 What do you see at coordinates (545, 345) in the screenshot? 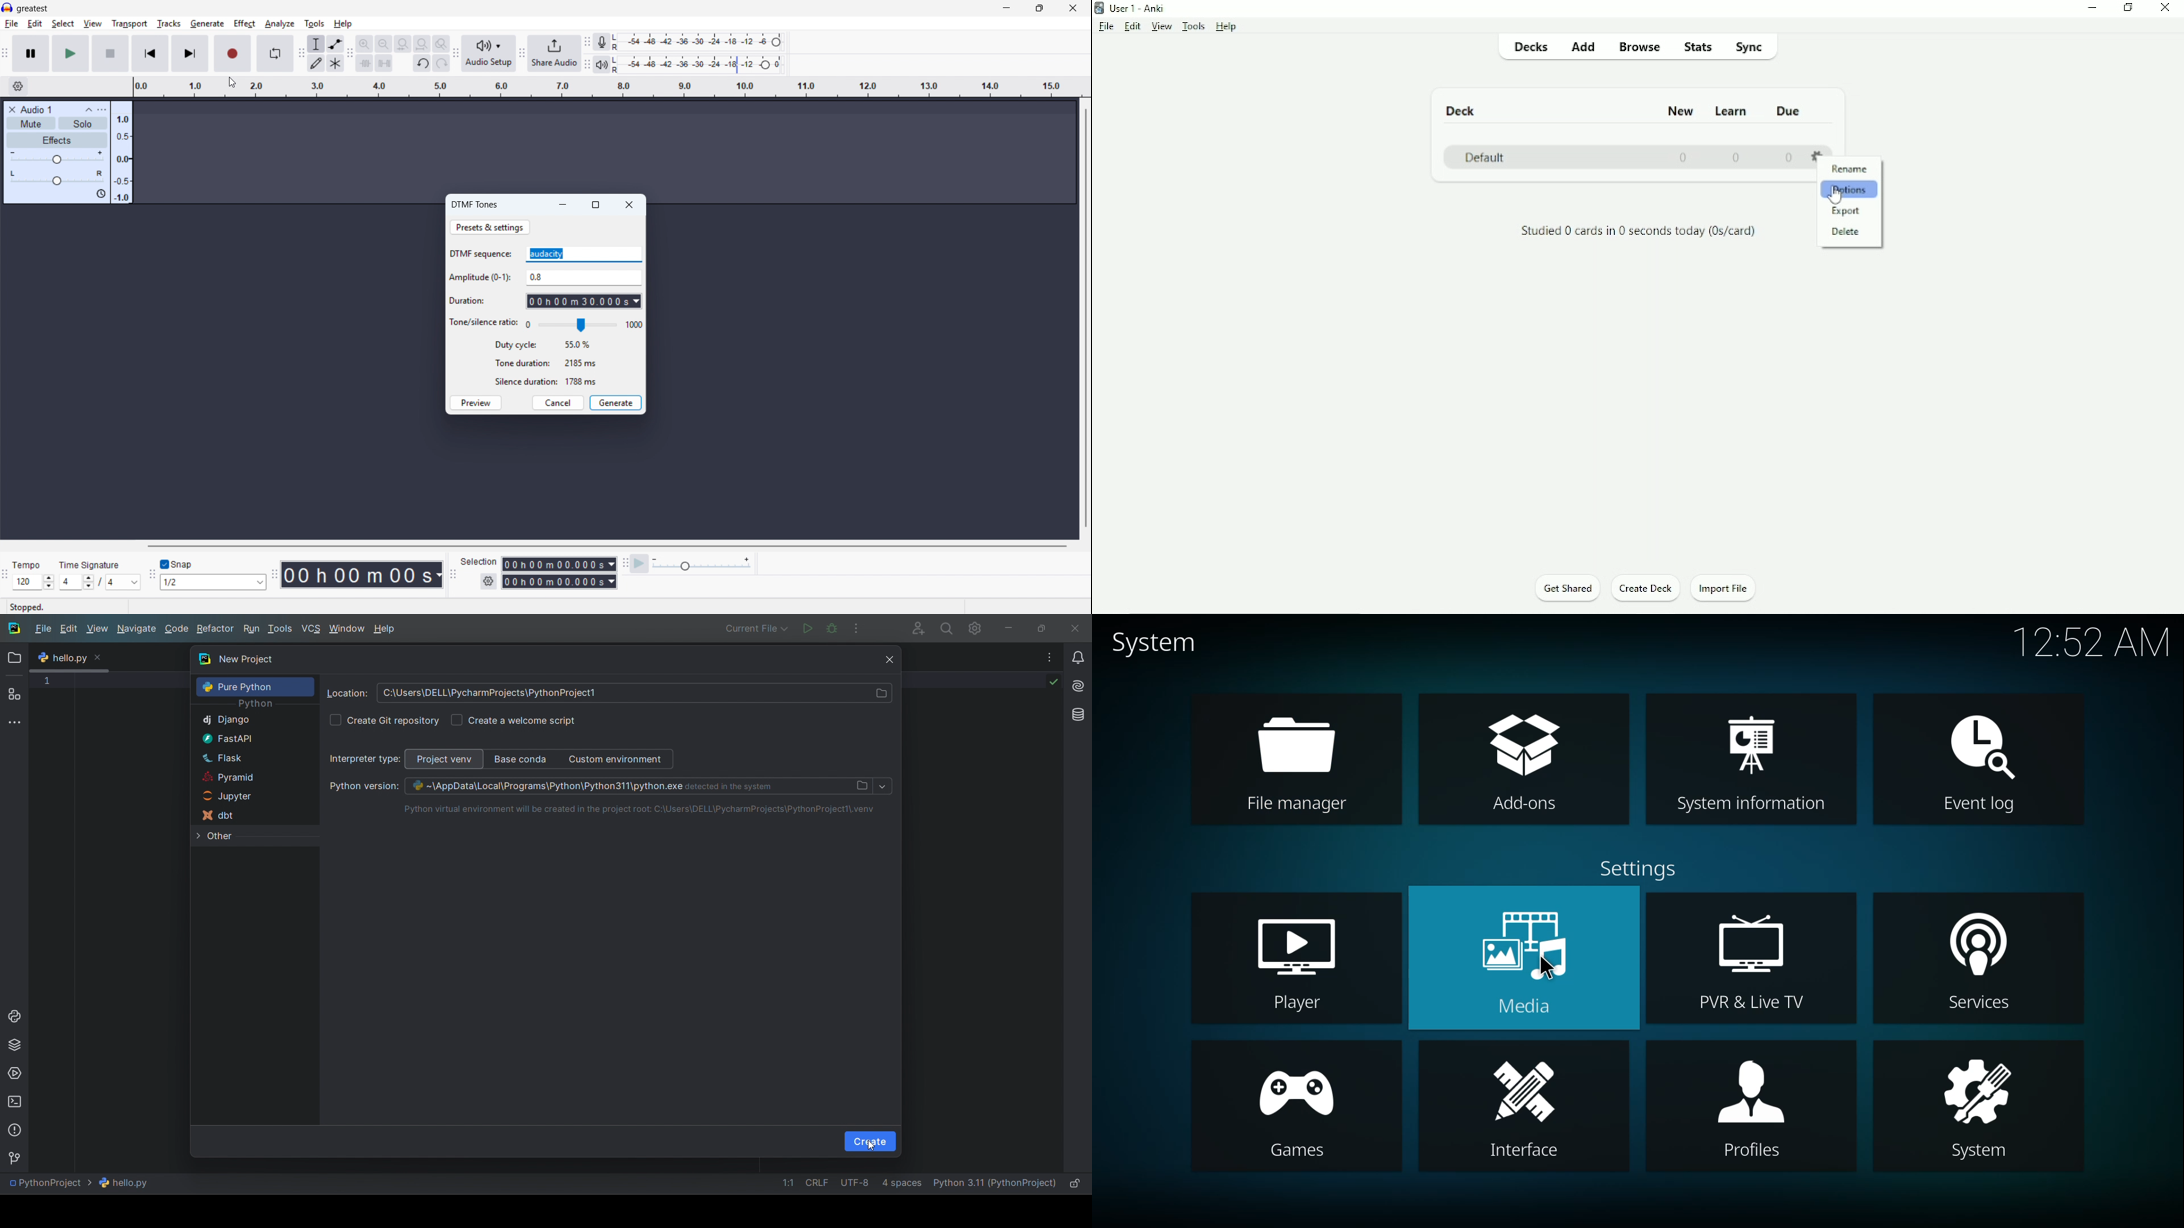
I see `duty cycle: 55.0%` at bounding box center [545, 345].